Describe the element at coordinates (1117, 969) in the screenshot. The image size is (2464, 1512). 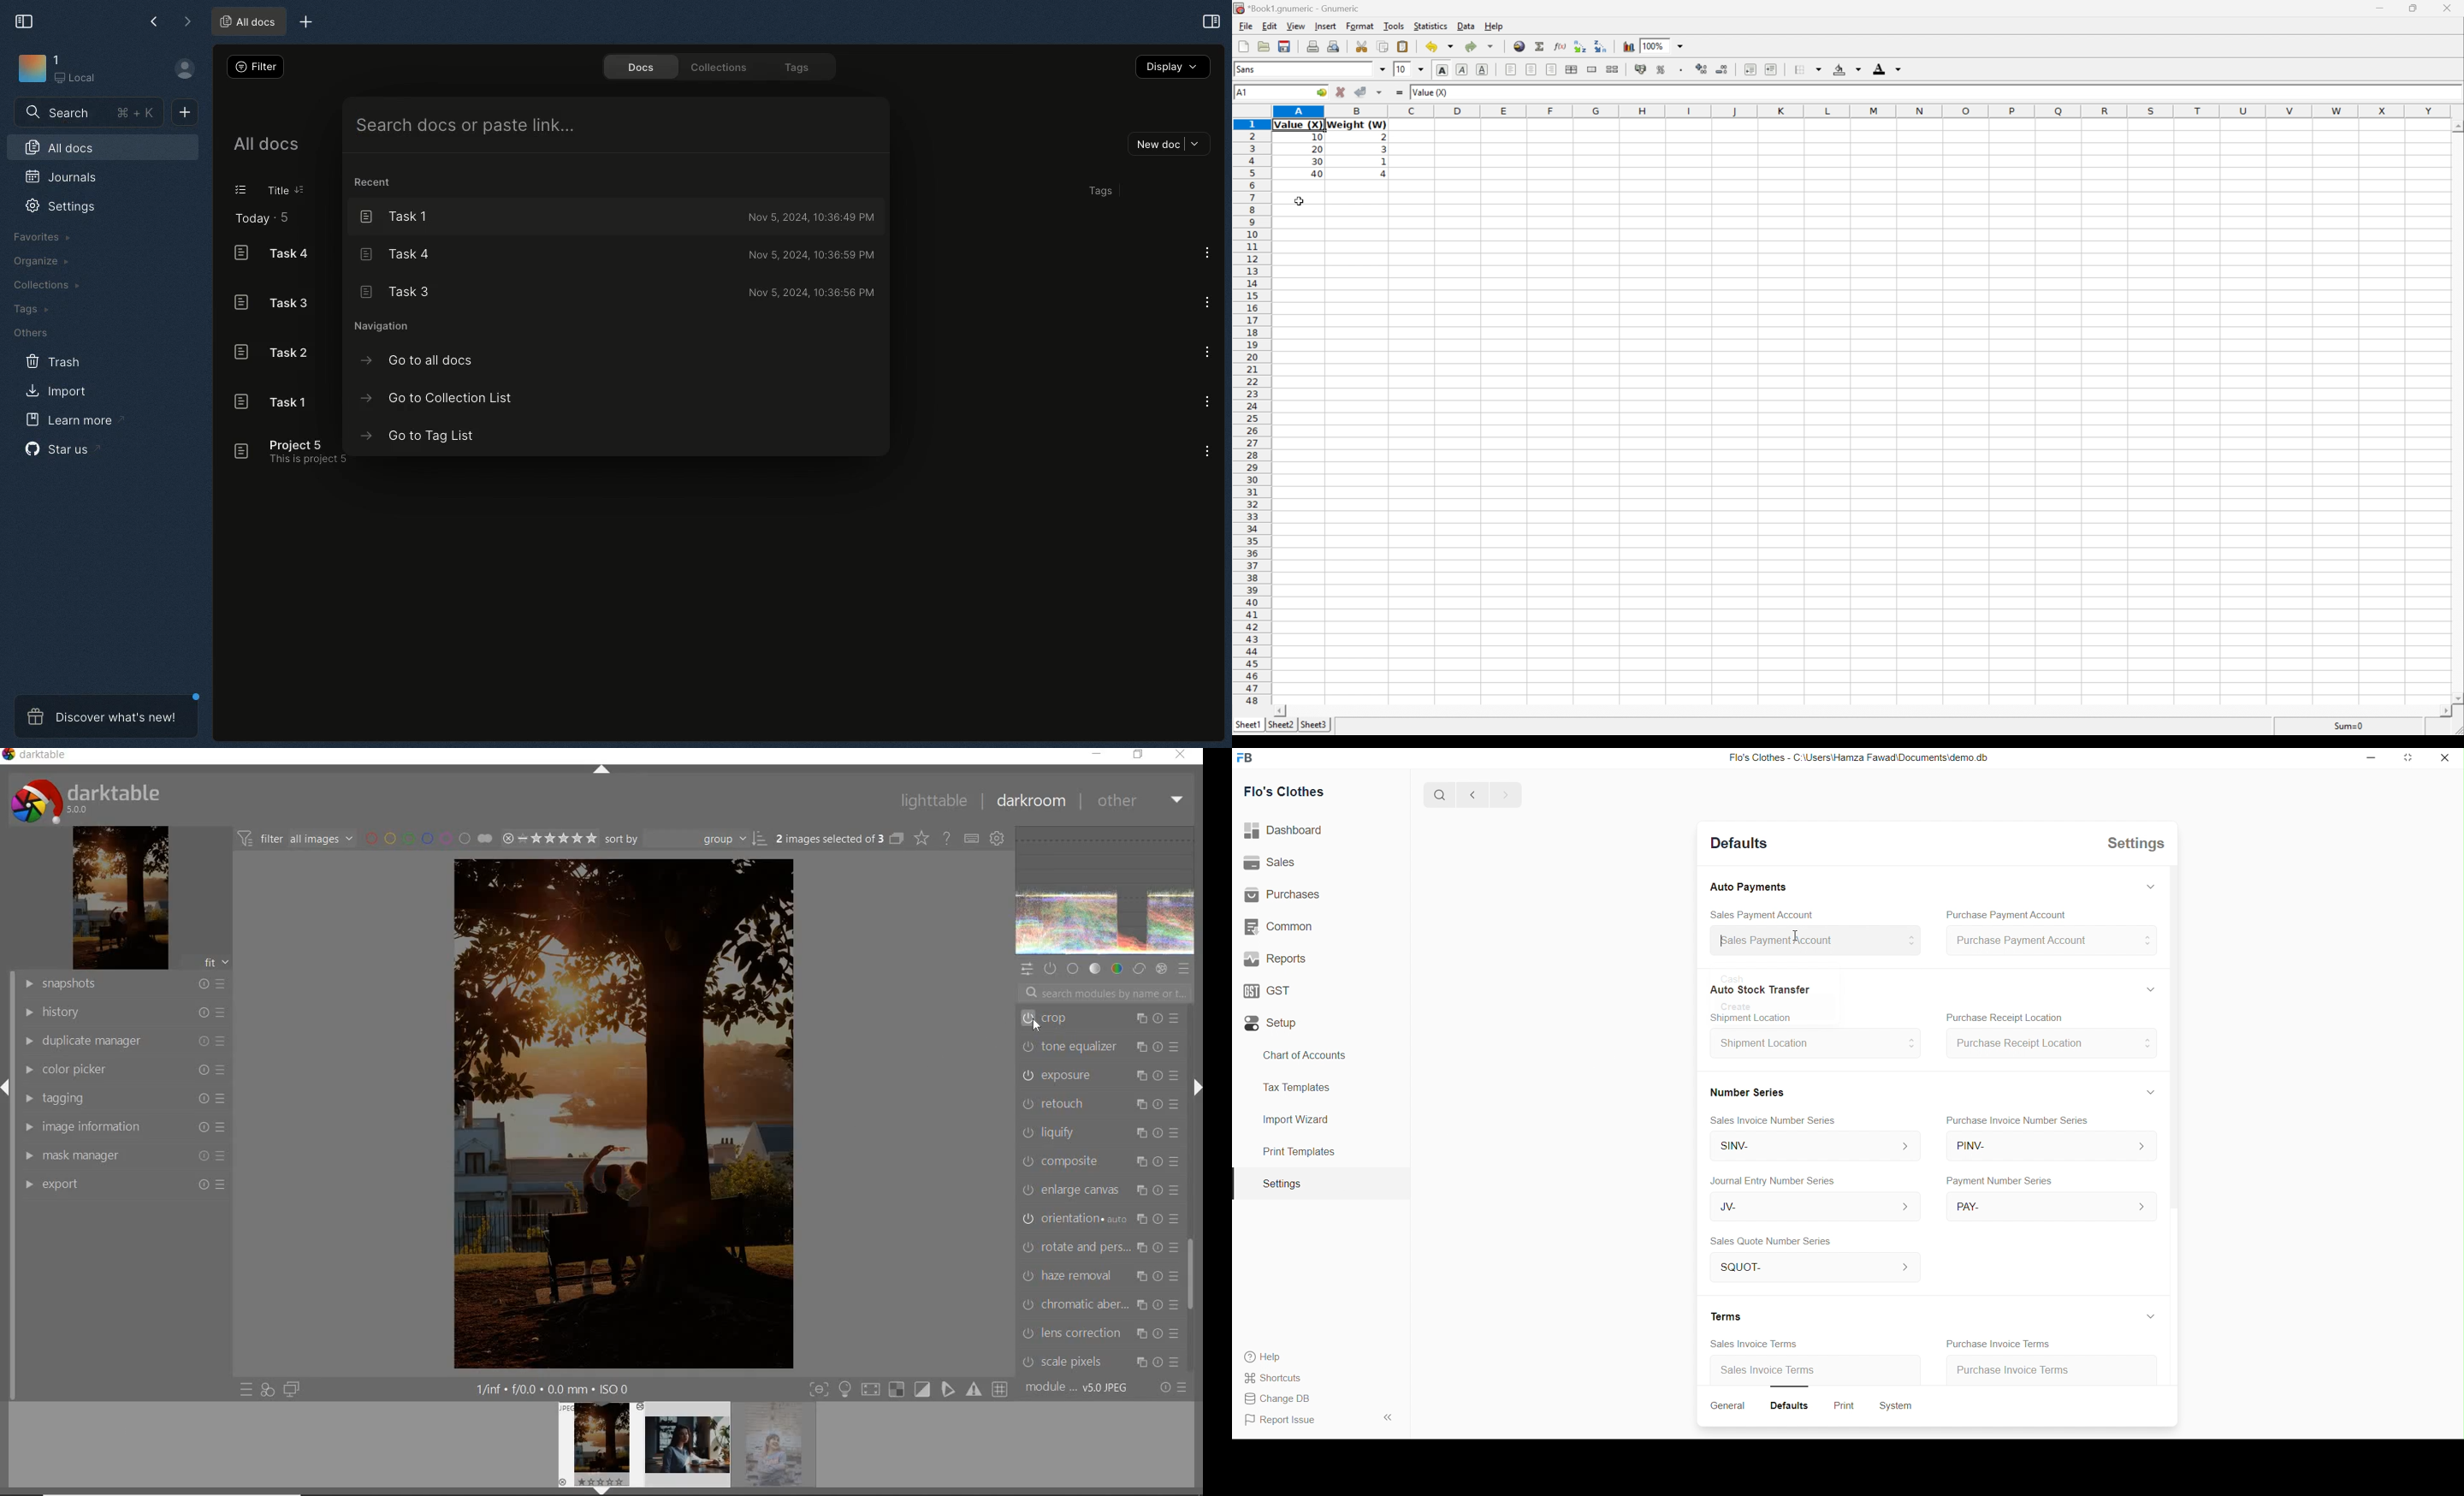
I see `color` at that location.